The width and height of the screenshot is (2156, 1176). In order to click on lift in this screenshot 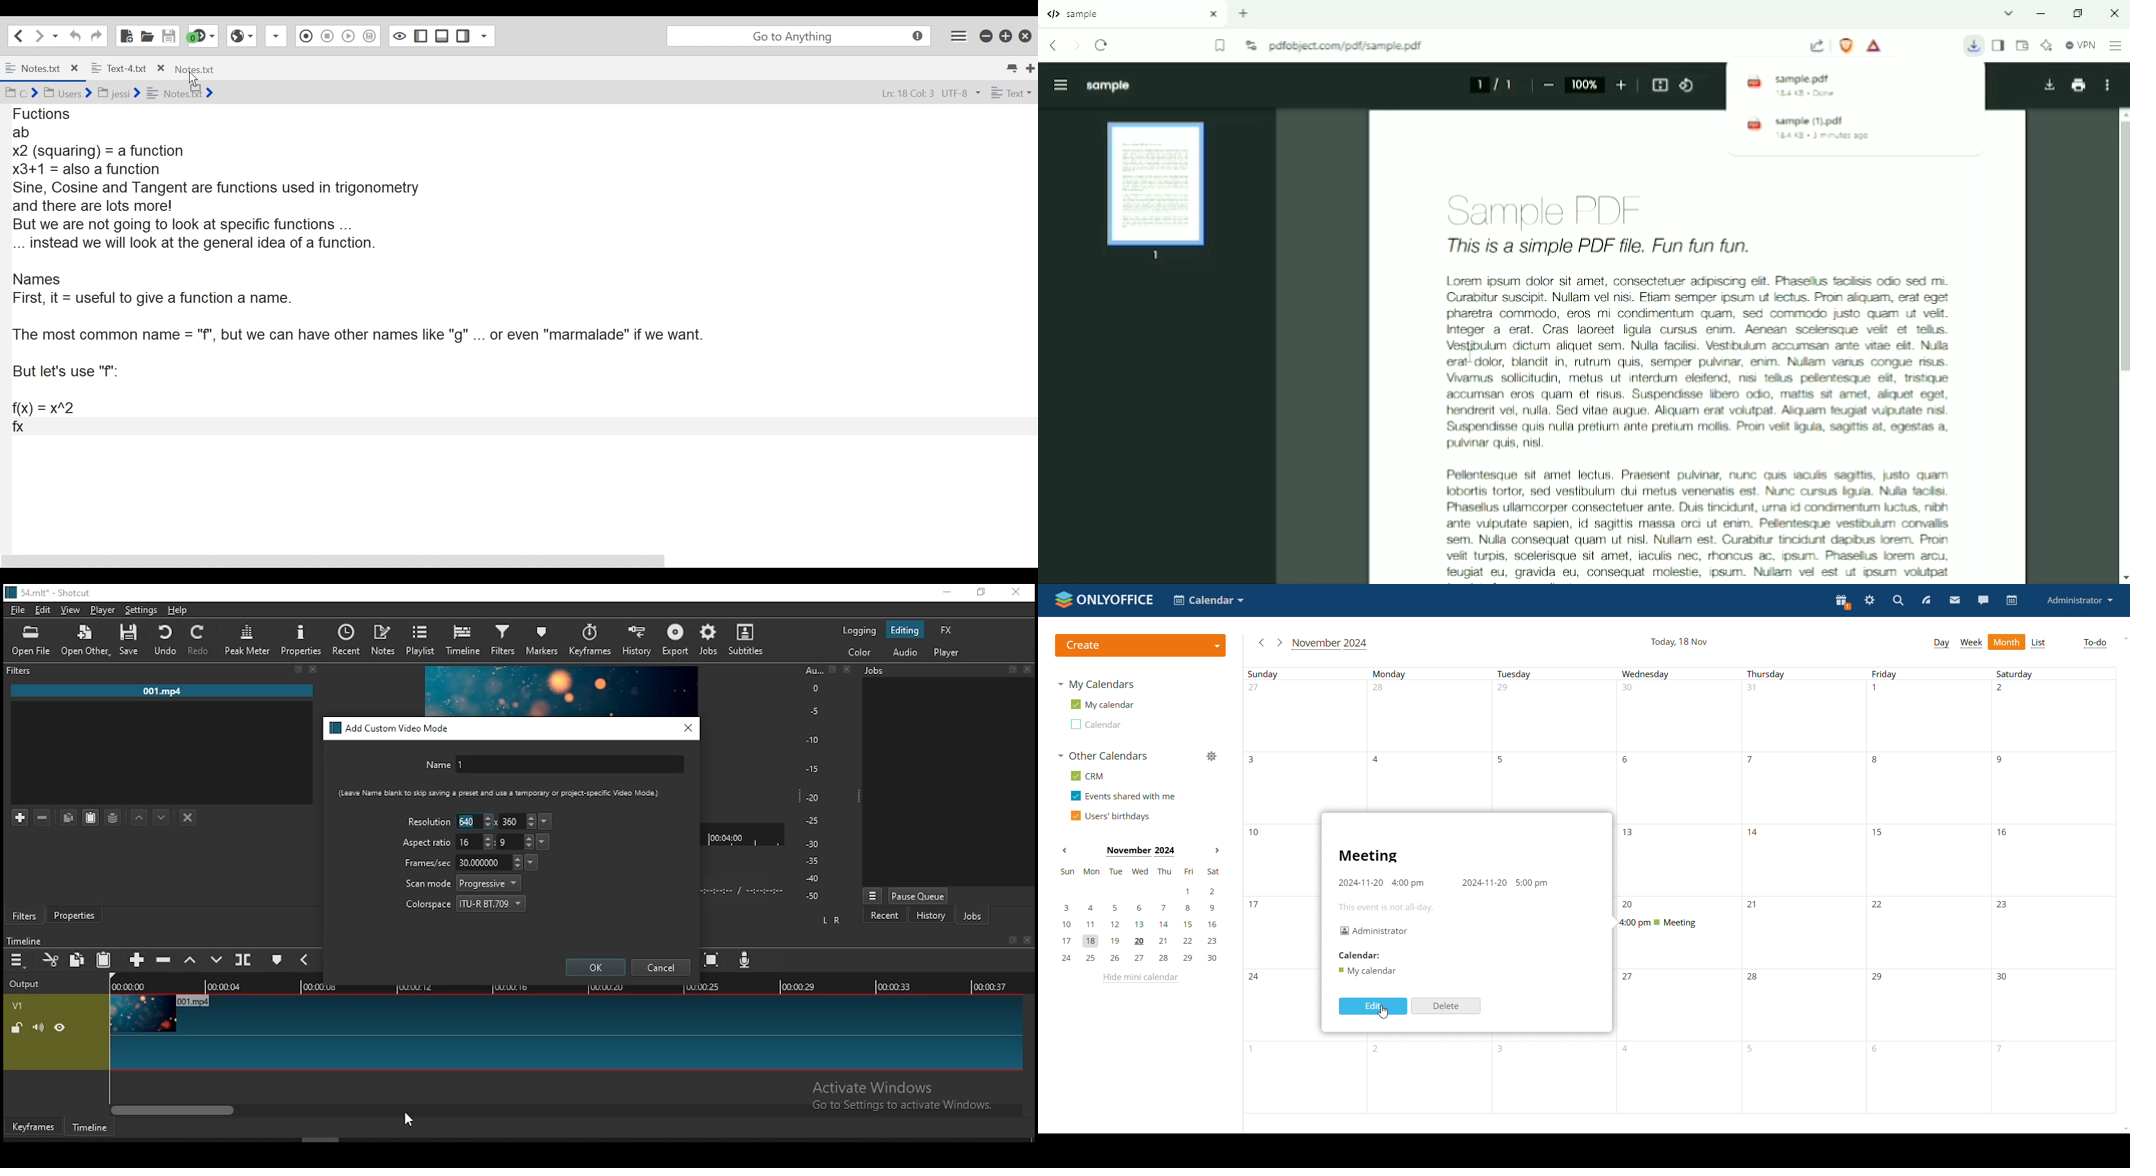, I will do `click(191, 960)`.